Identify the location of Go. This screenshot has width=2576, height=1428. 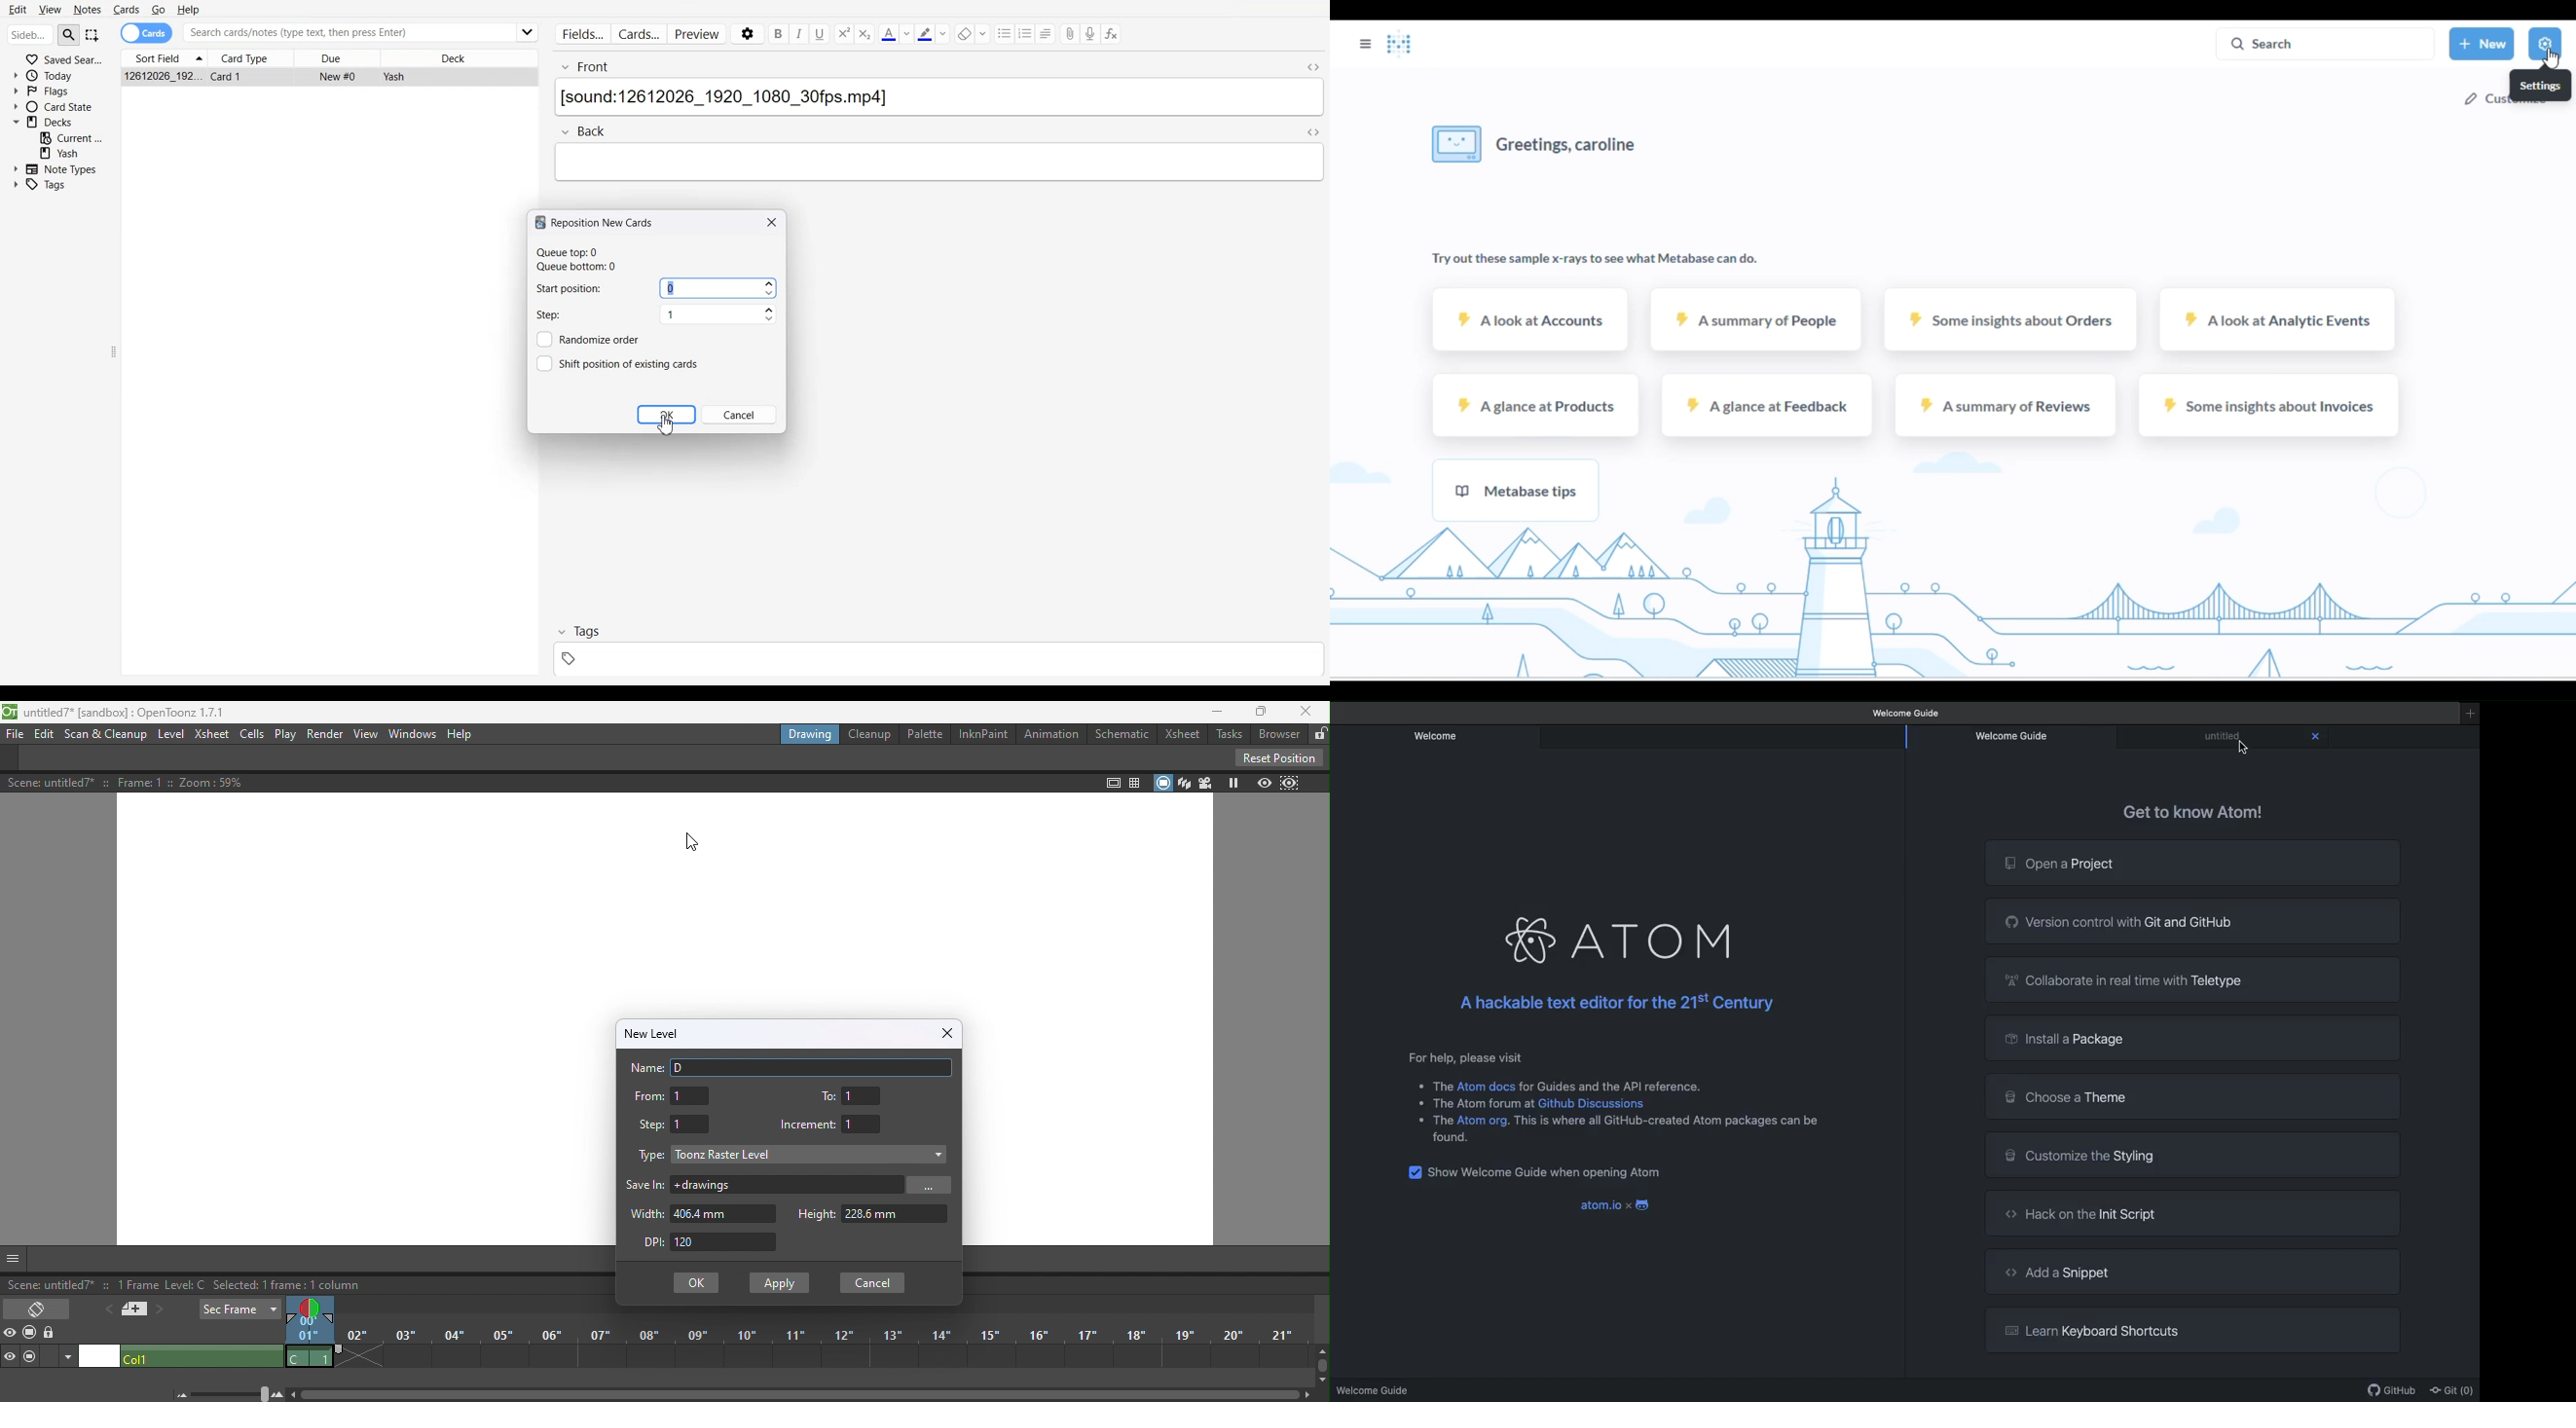
(157, 9).